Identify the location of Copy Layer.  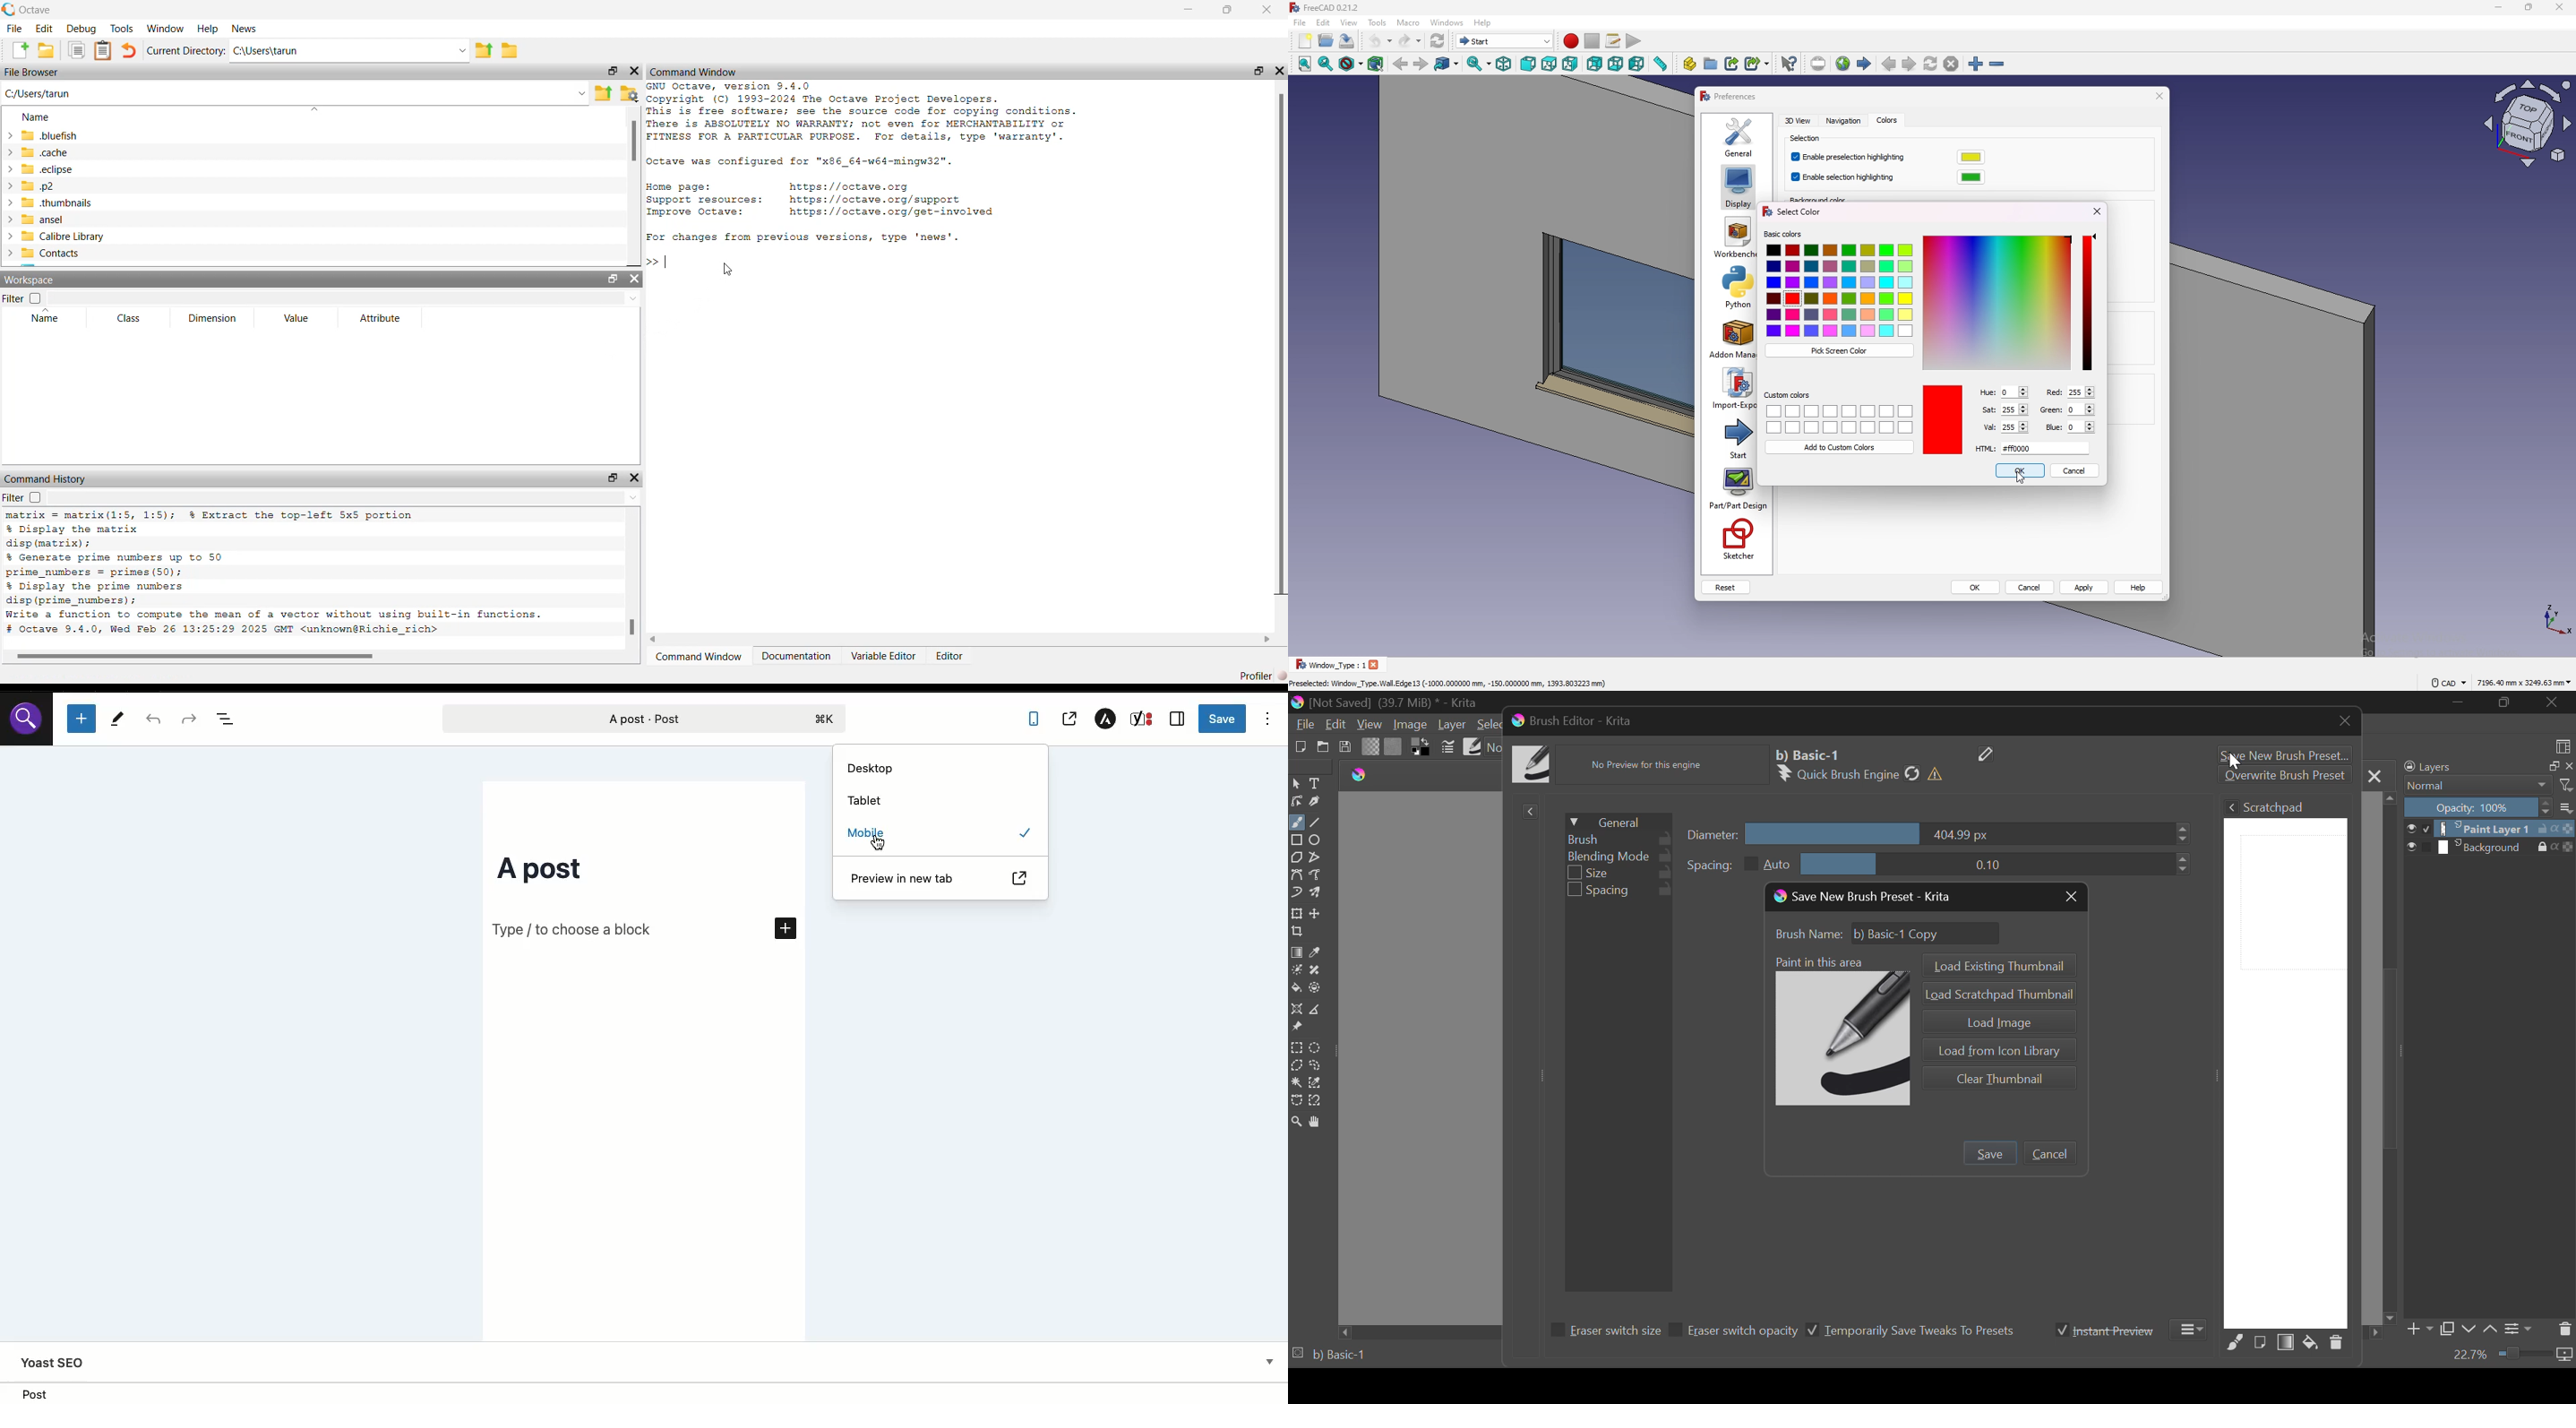
(2448, 1330).